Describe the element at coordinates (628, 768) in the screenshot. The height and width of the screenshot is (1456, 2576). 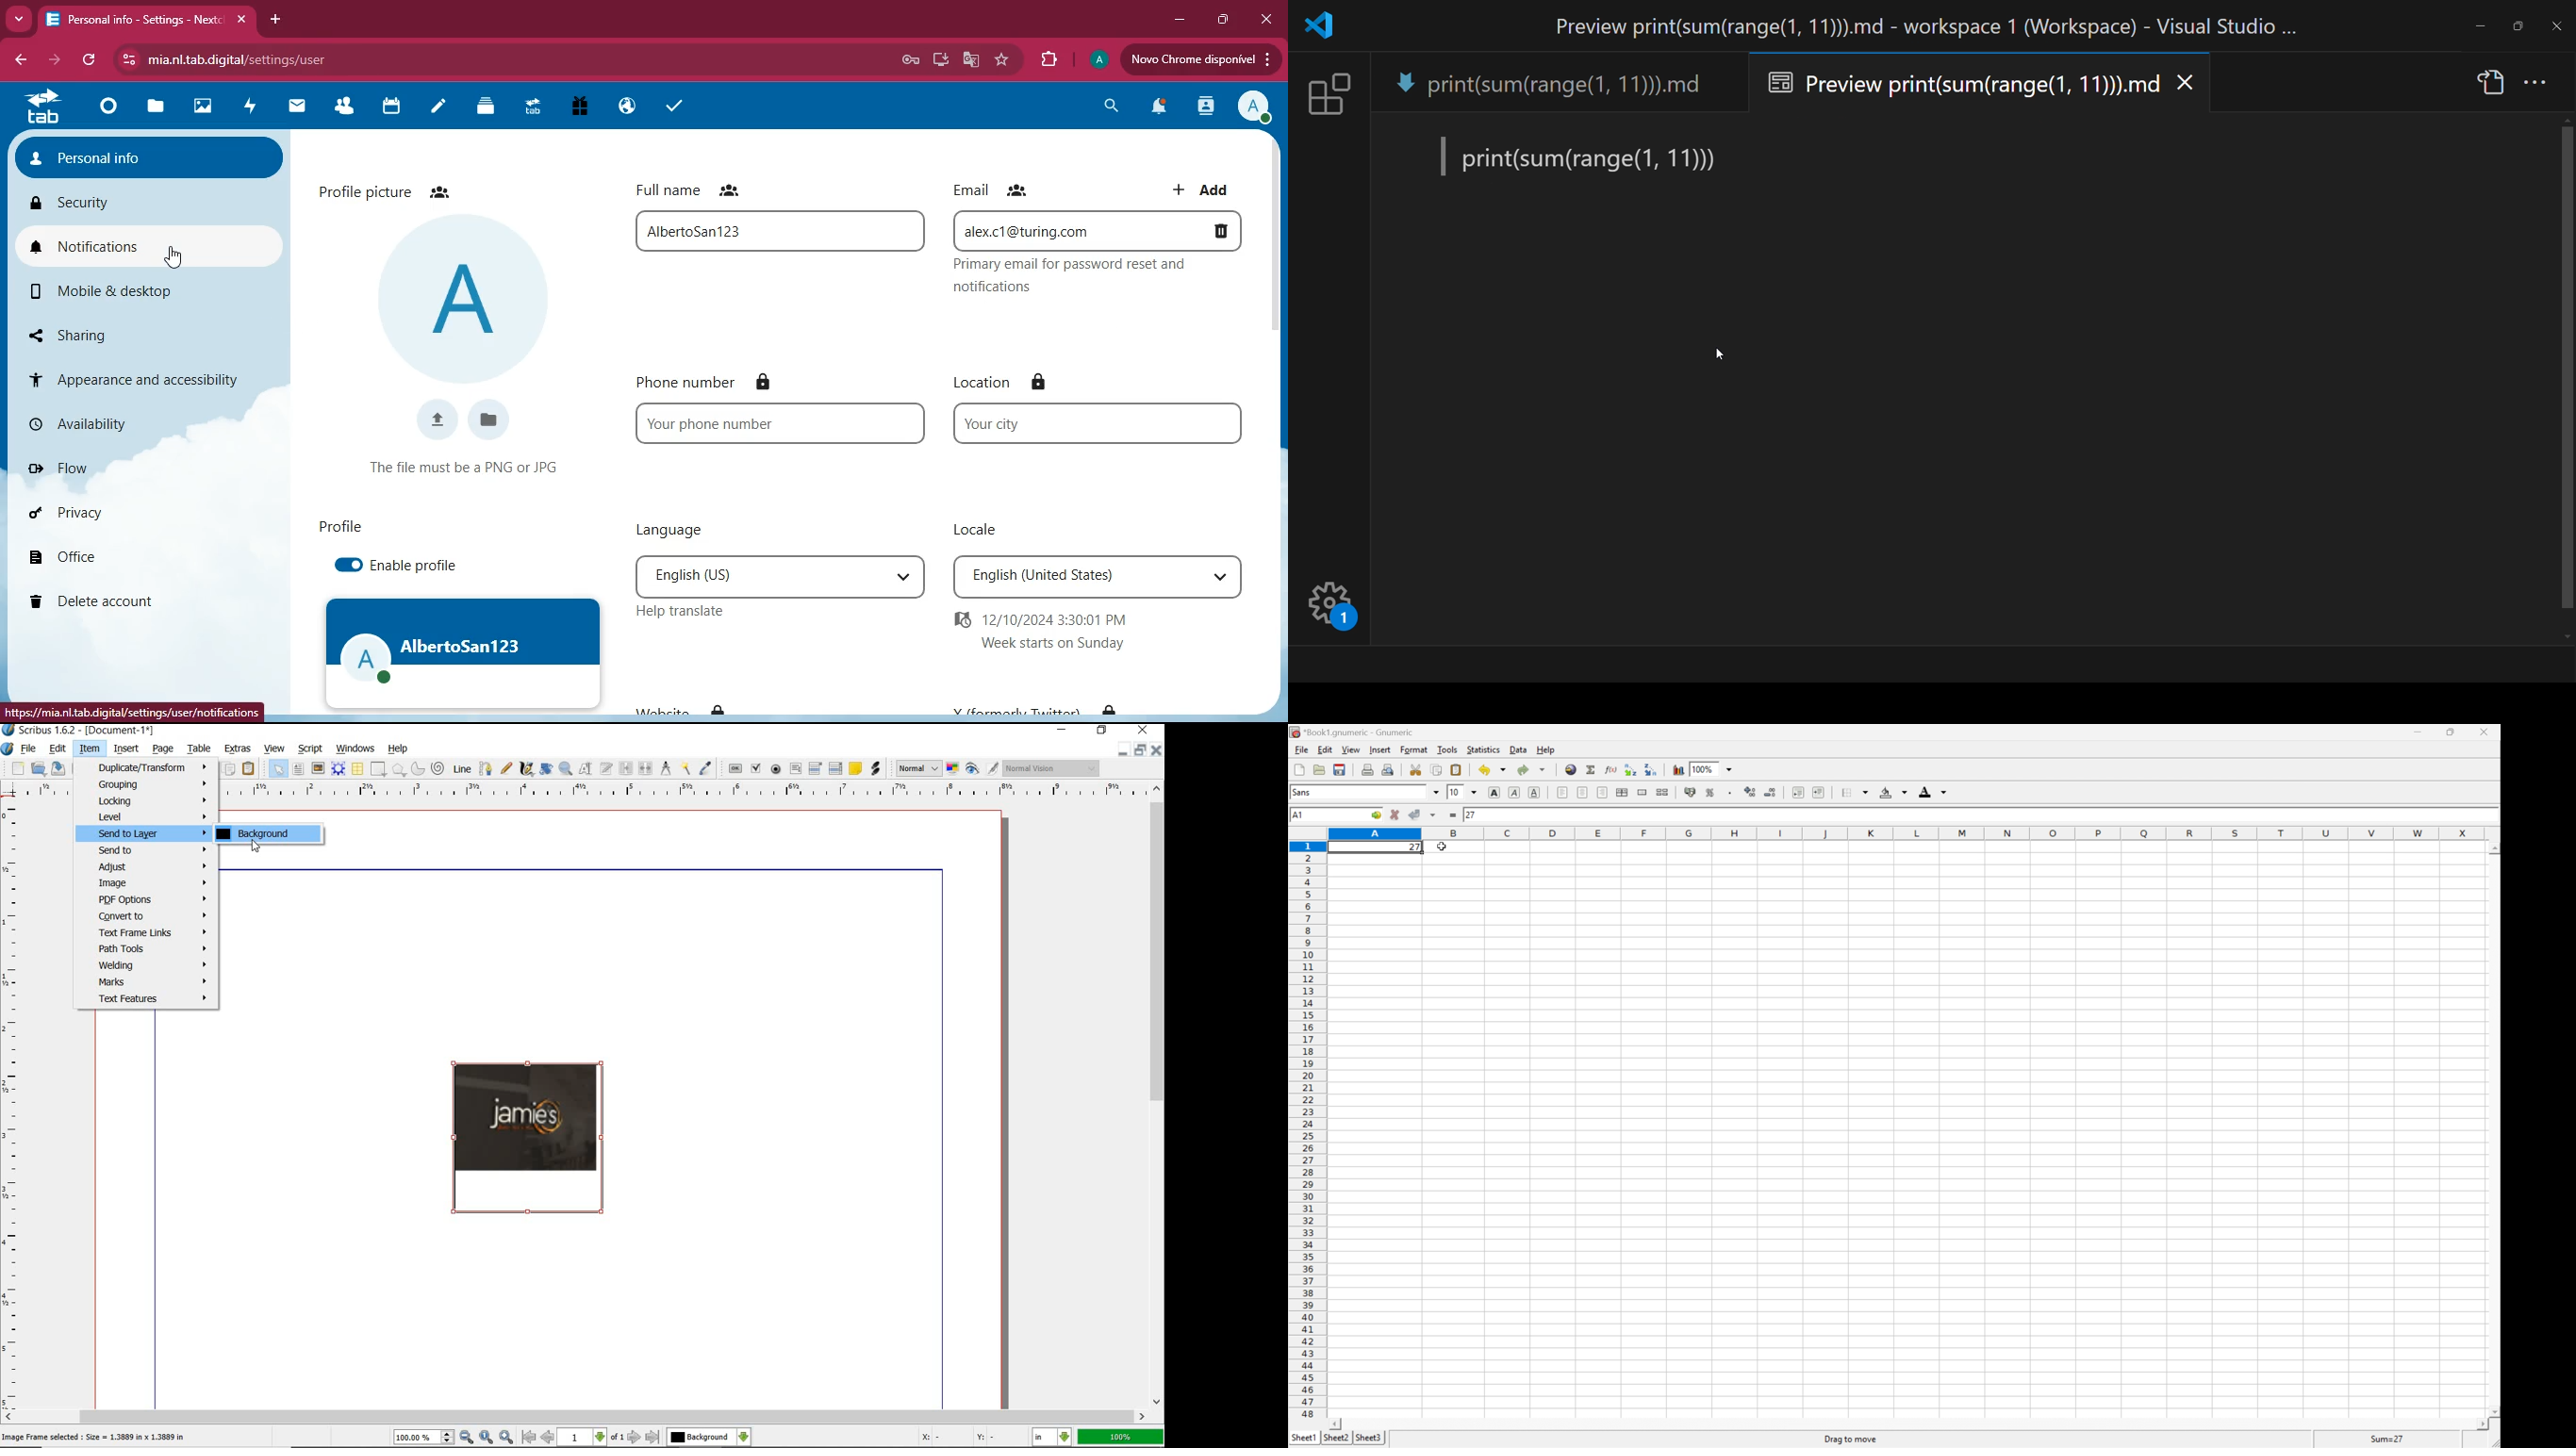
I see `link text frames` at that location.